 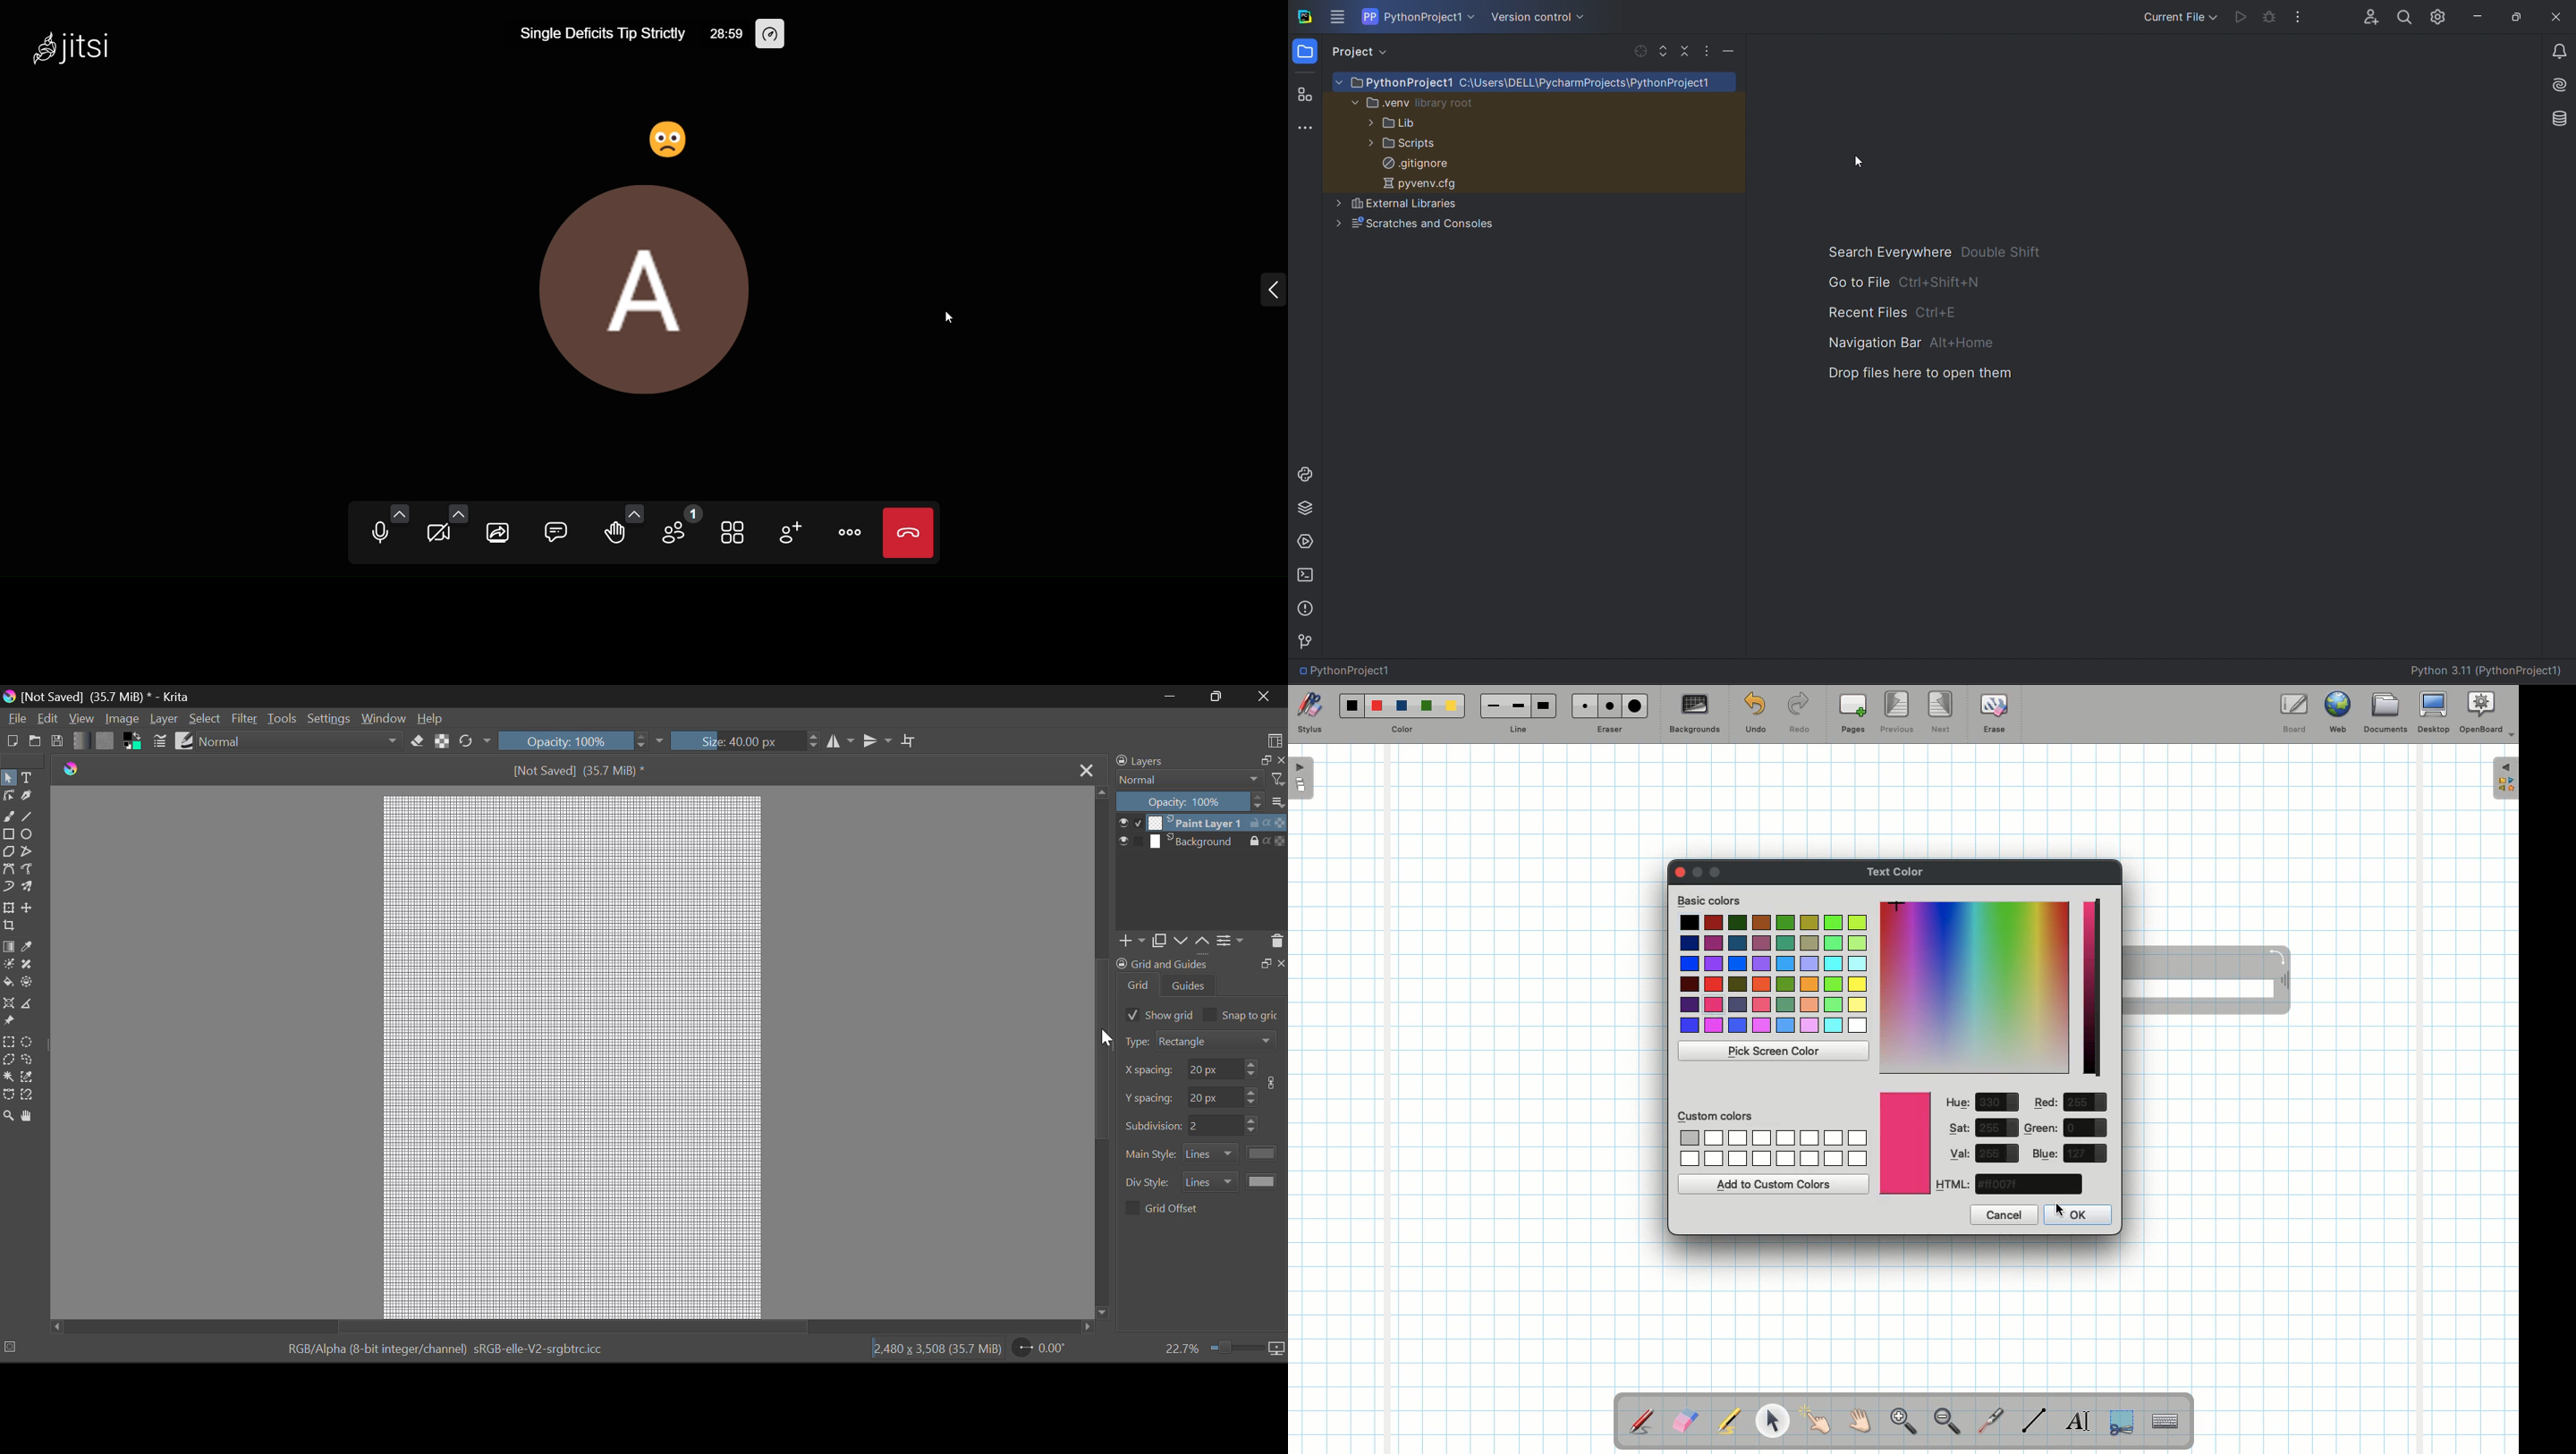 What do you see at coordinates (1213, 1069) in the screenshot?
I see `spacing x` at bounding box center [1213, 1069].